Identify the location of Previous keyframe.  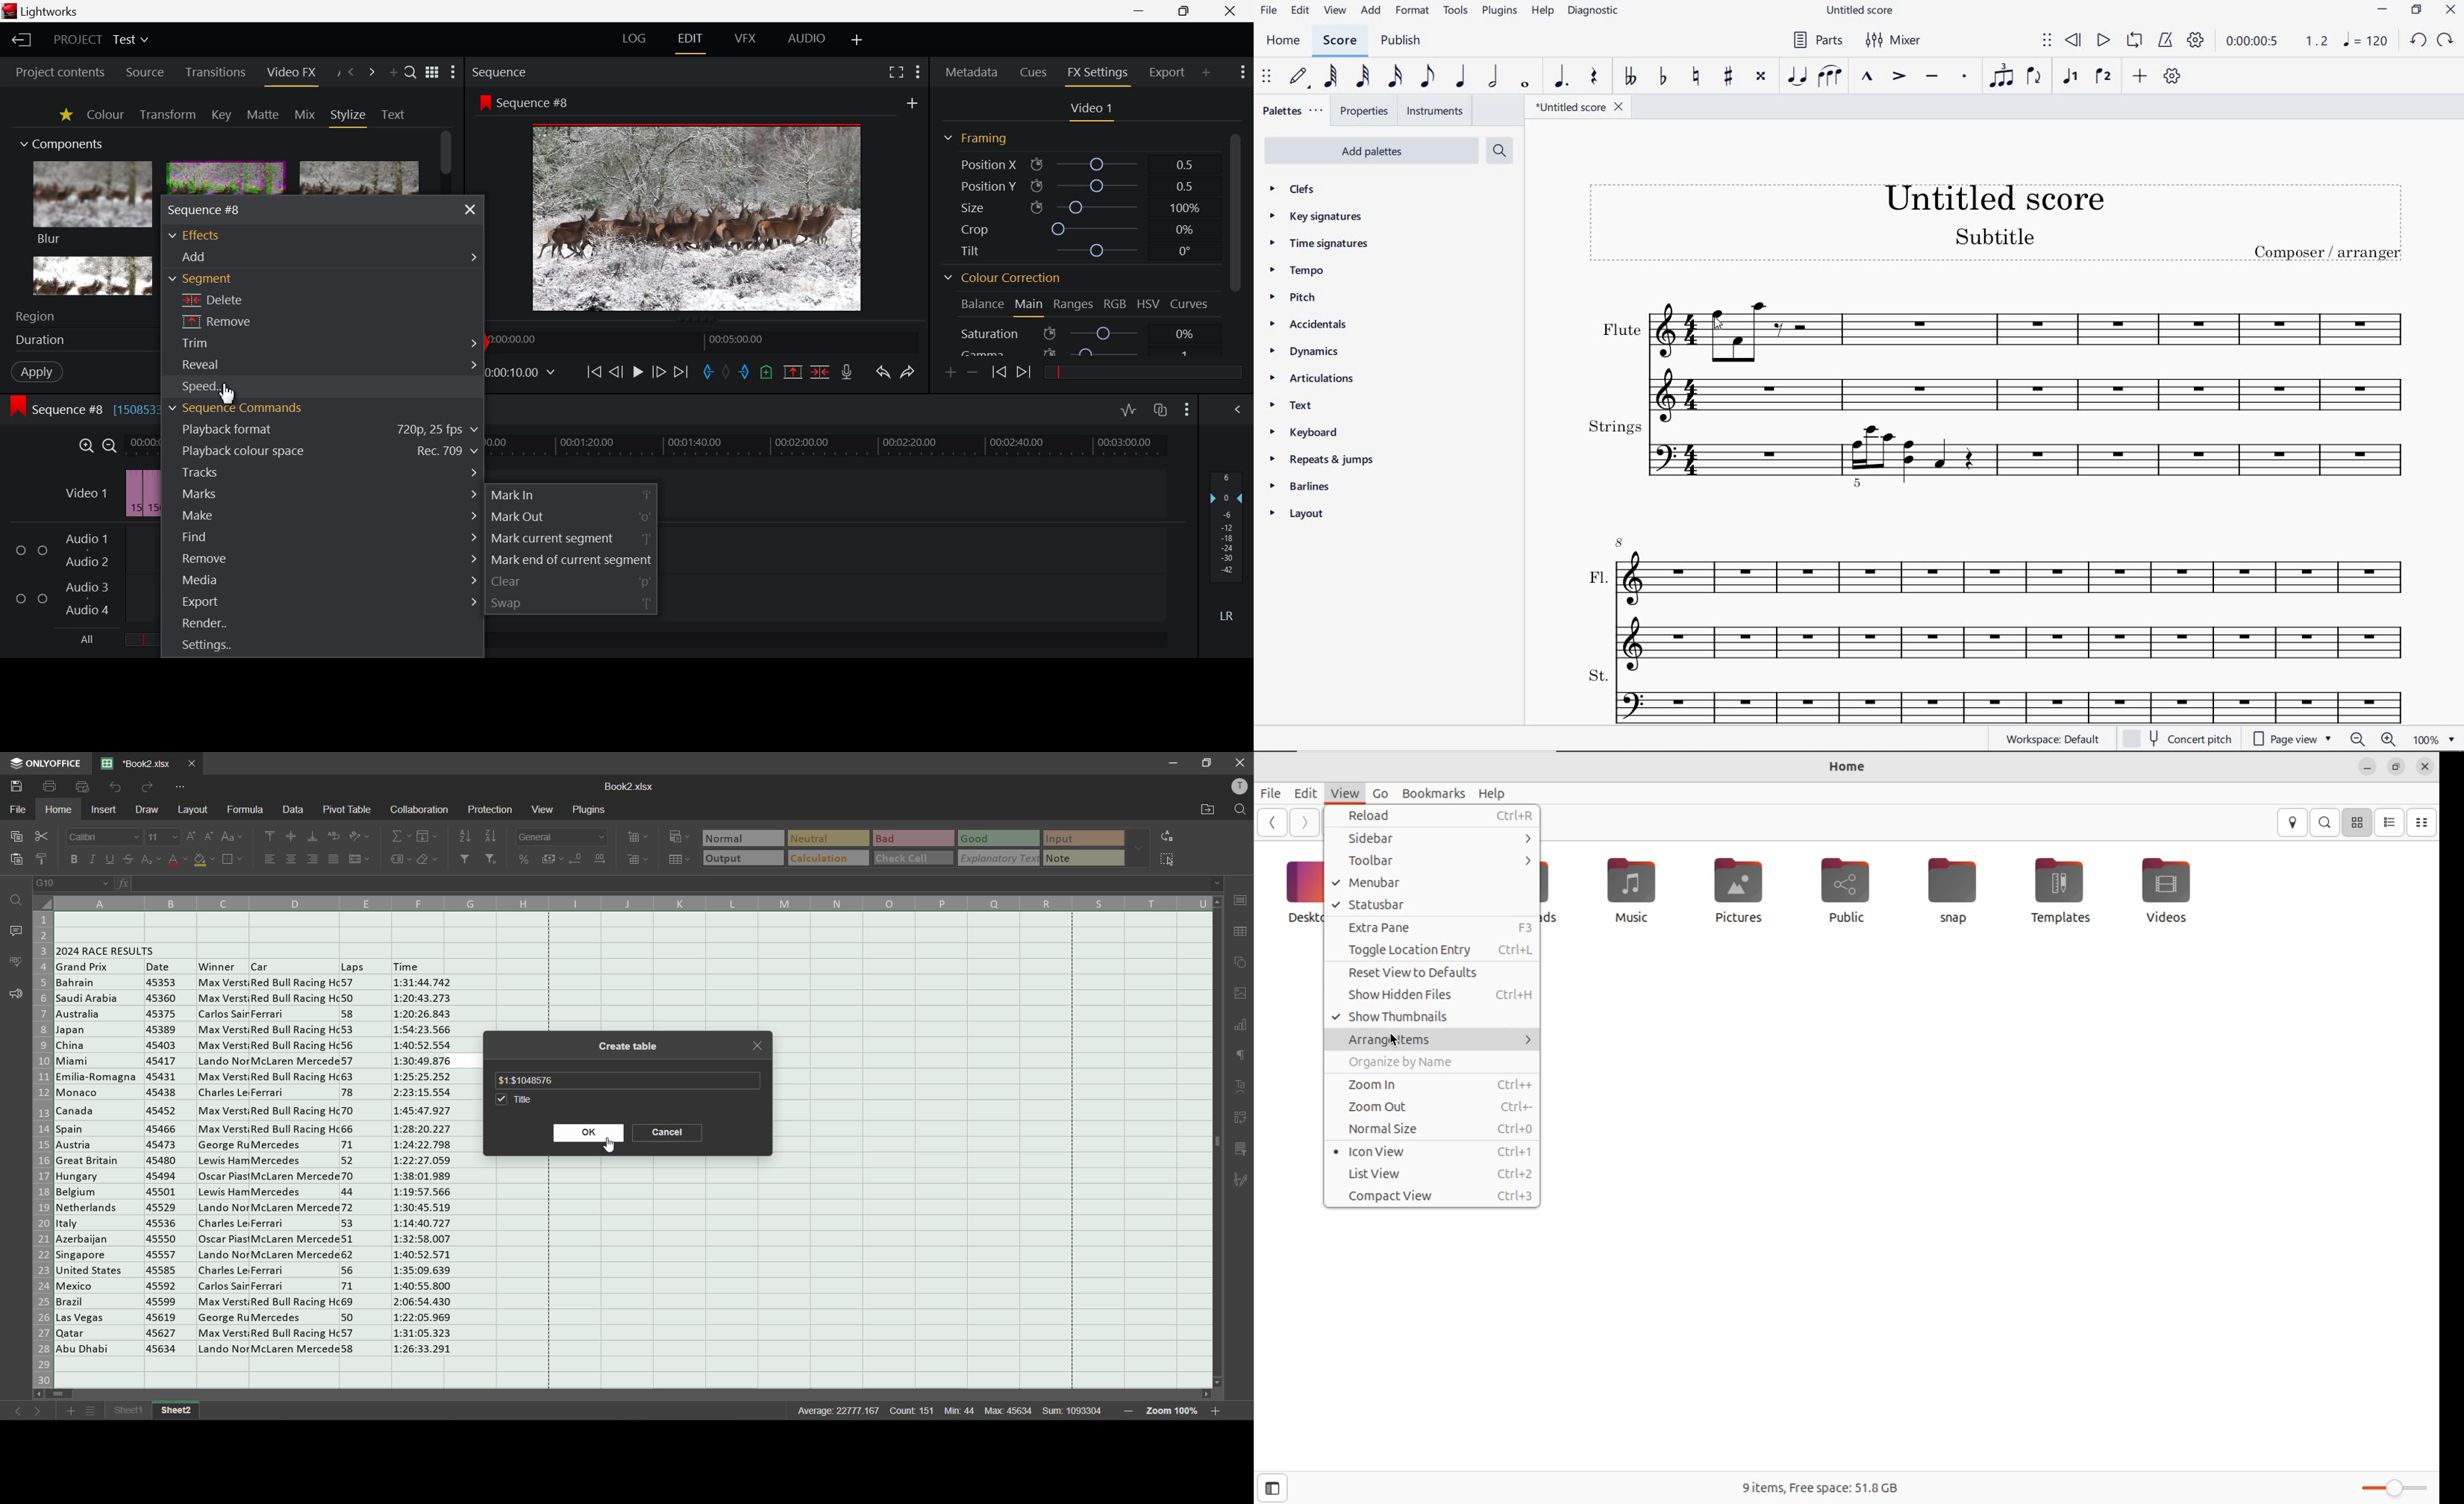
(998, 373).